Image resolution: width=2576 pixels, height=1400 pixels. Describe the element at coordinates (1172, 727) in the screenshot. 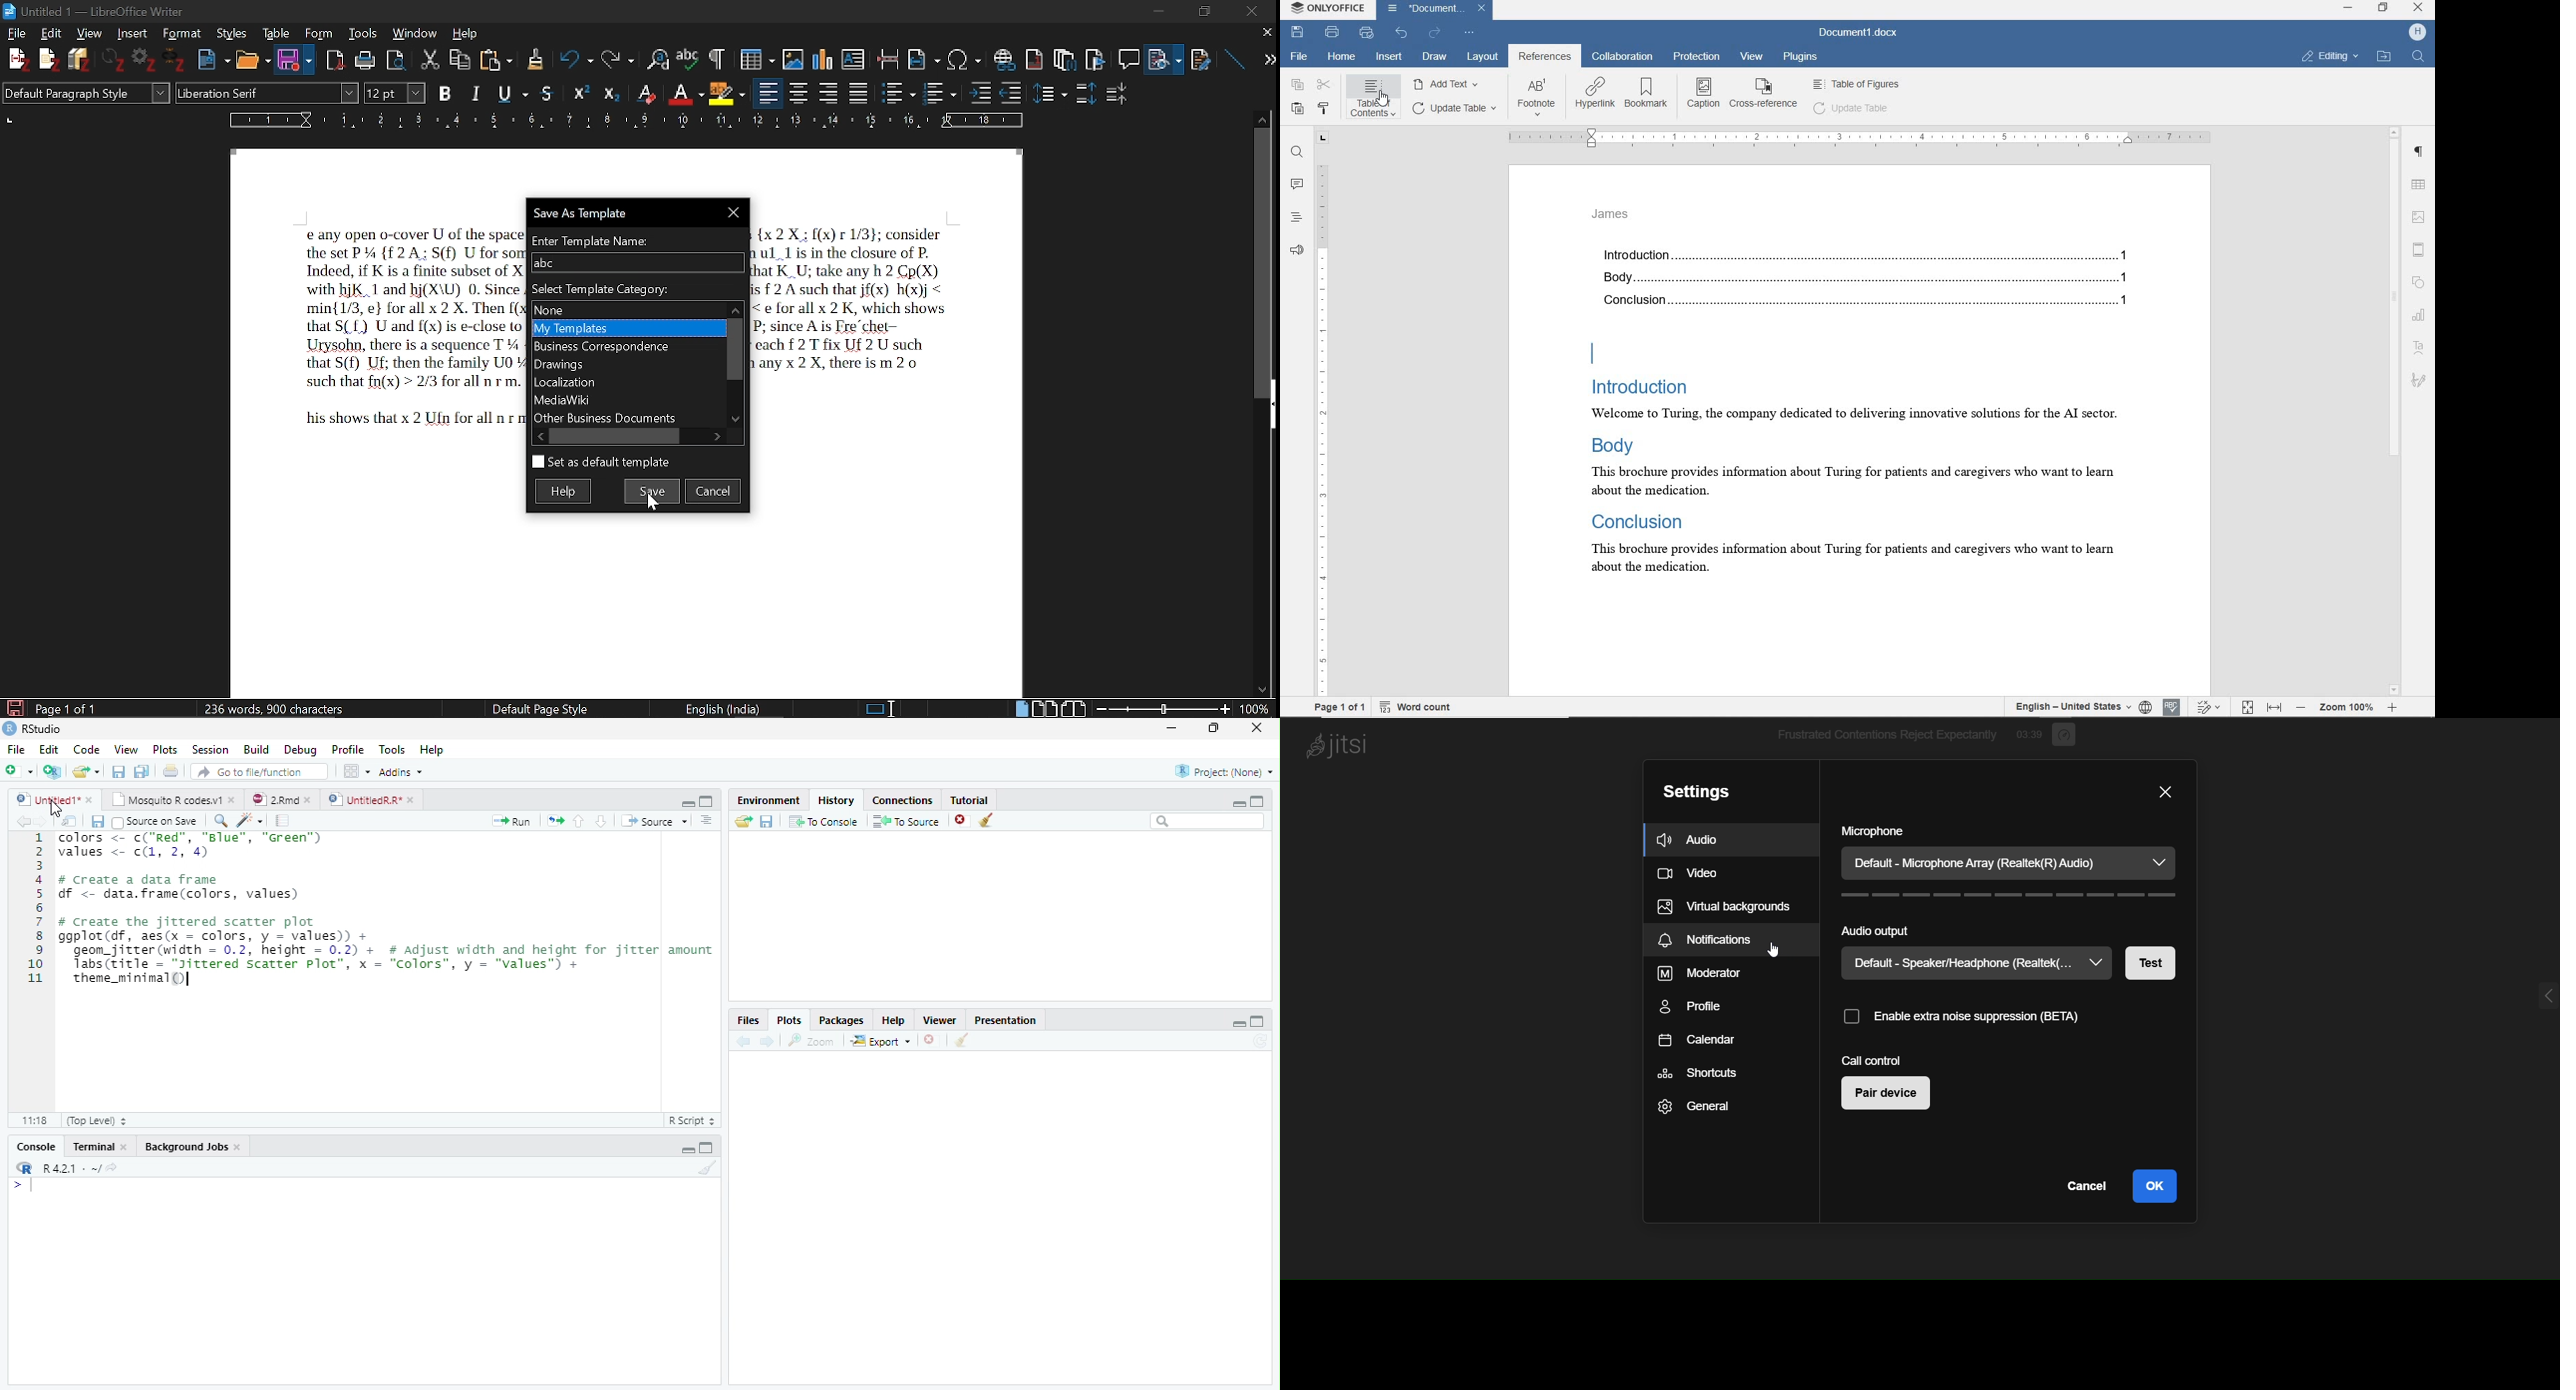

I see `minimize` at that location.